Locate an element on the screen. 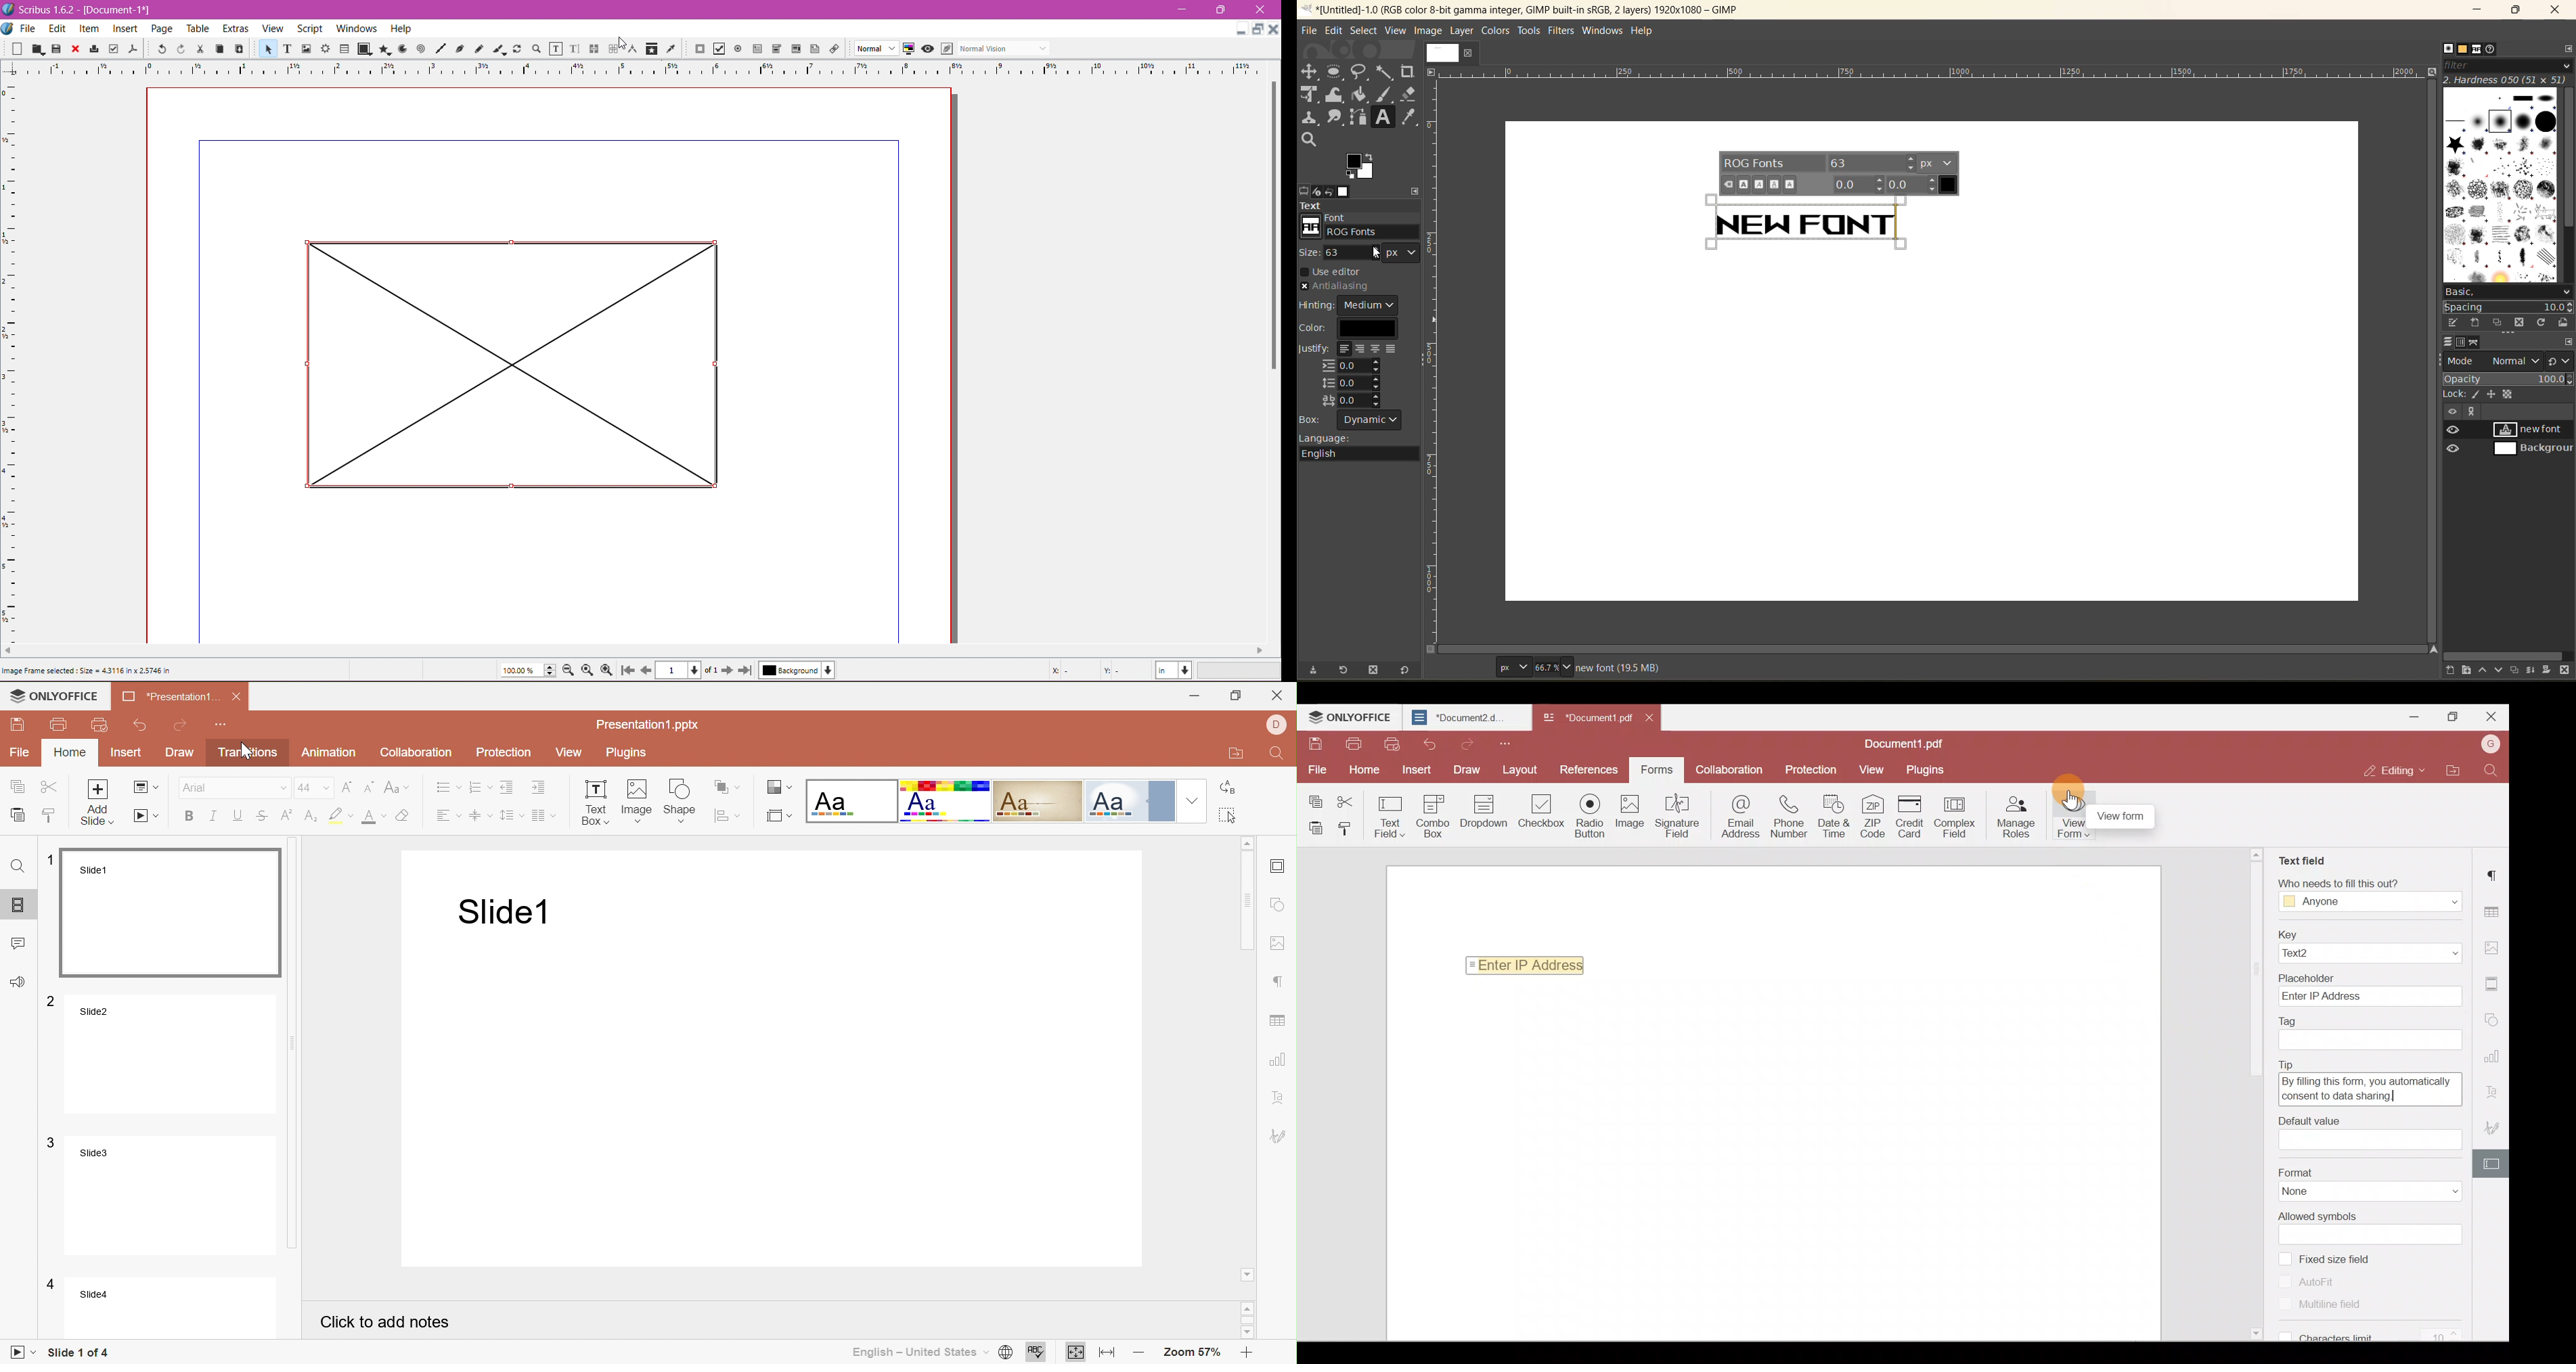  Complex field is located at coordinates (1959, 816).